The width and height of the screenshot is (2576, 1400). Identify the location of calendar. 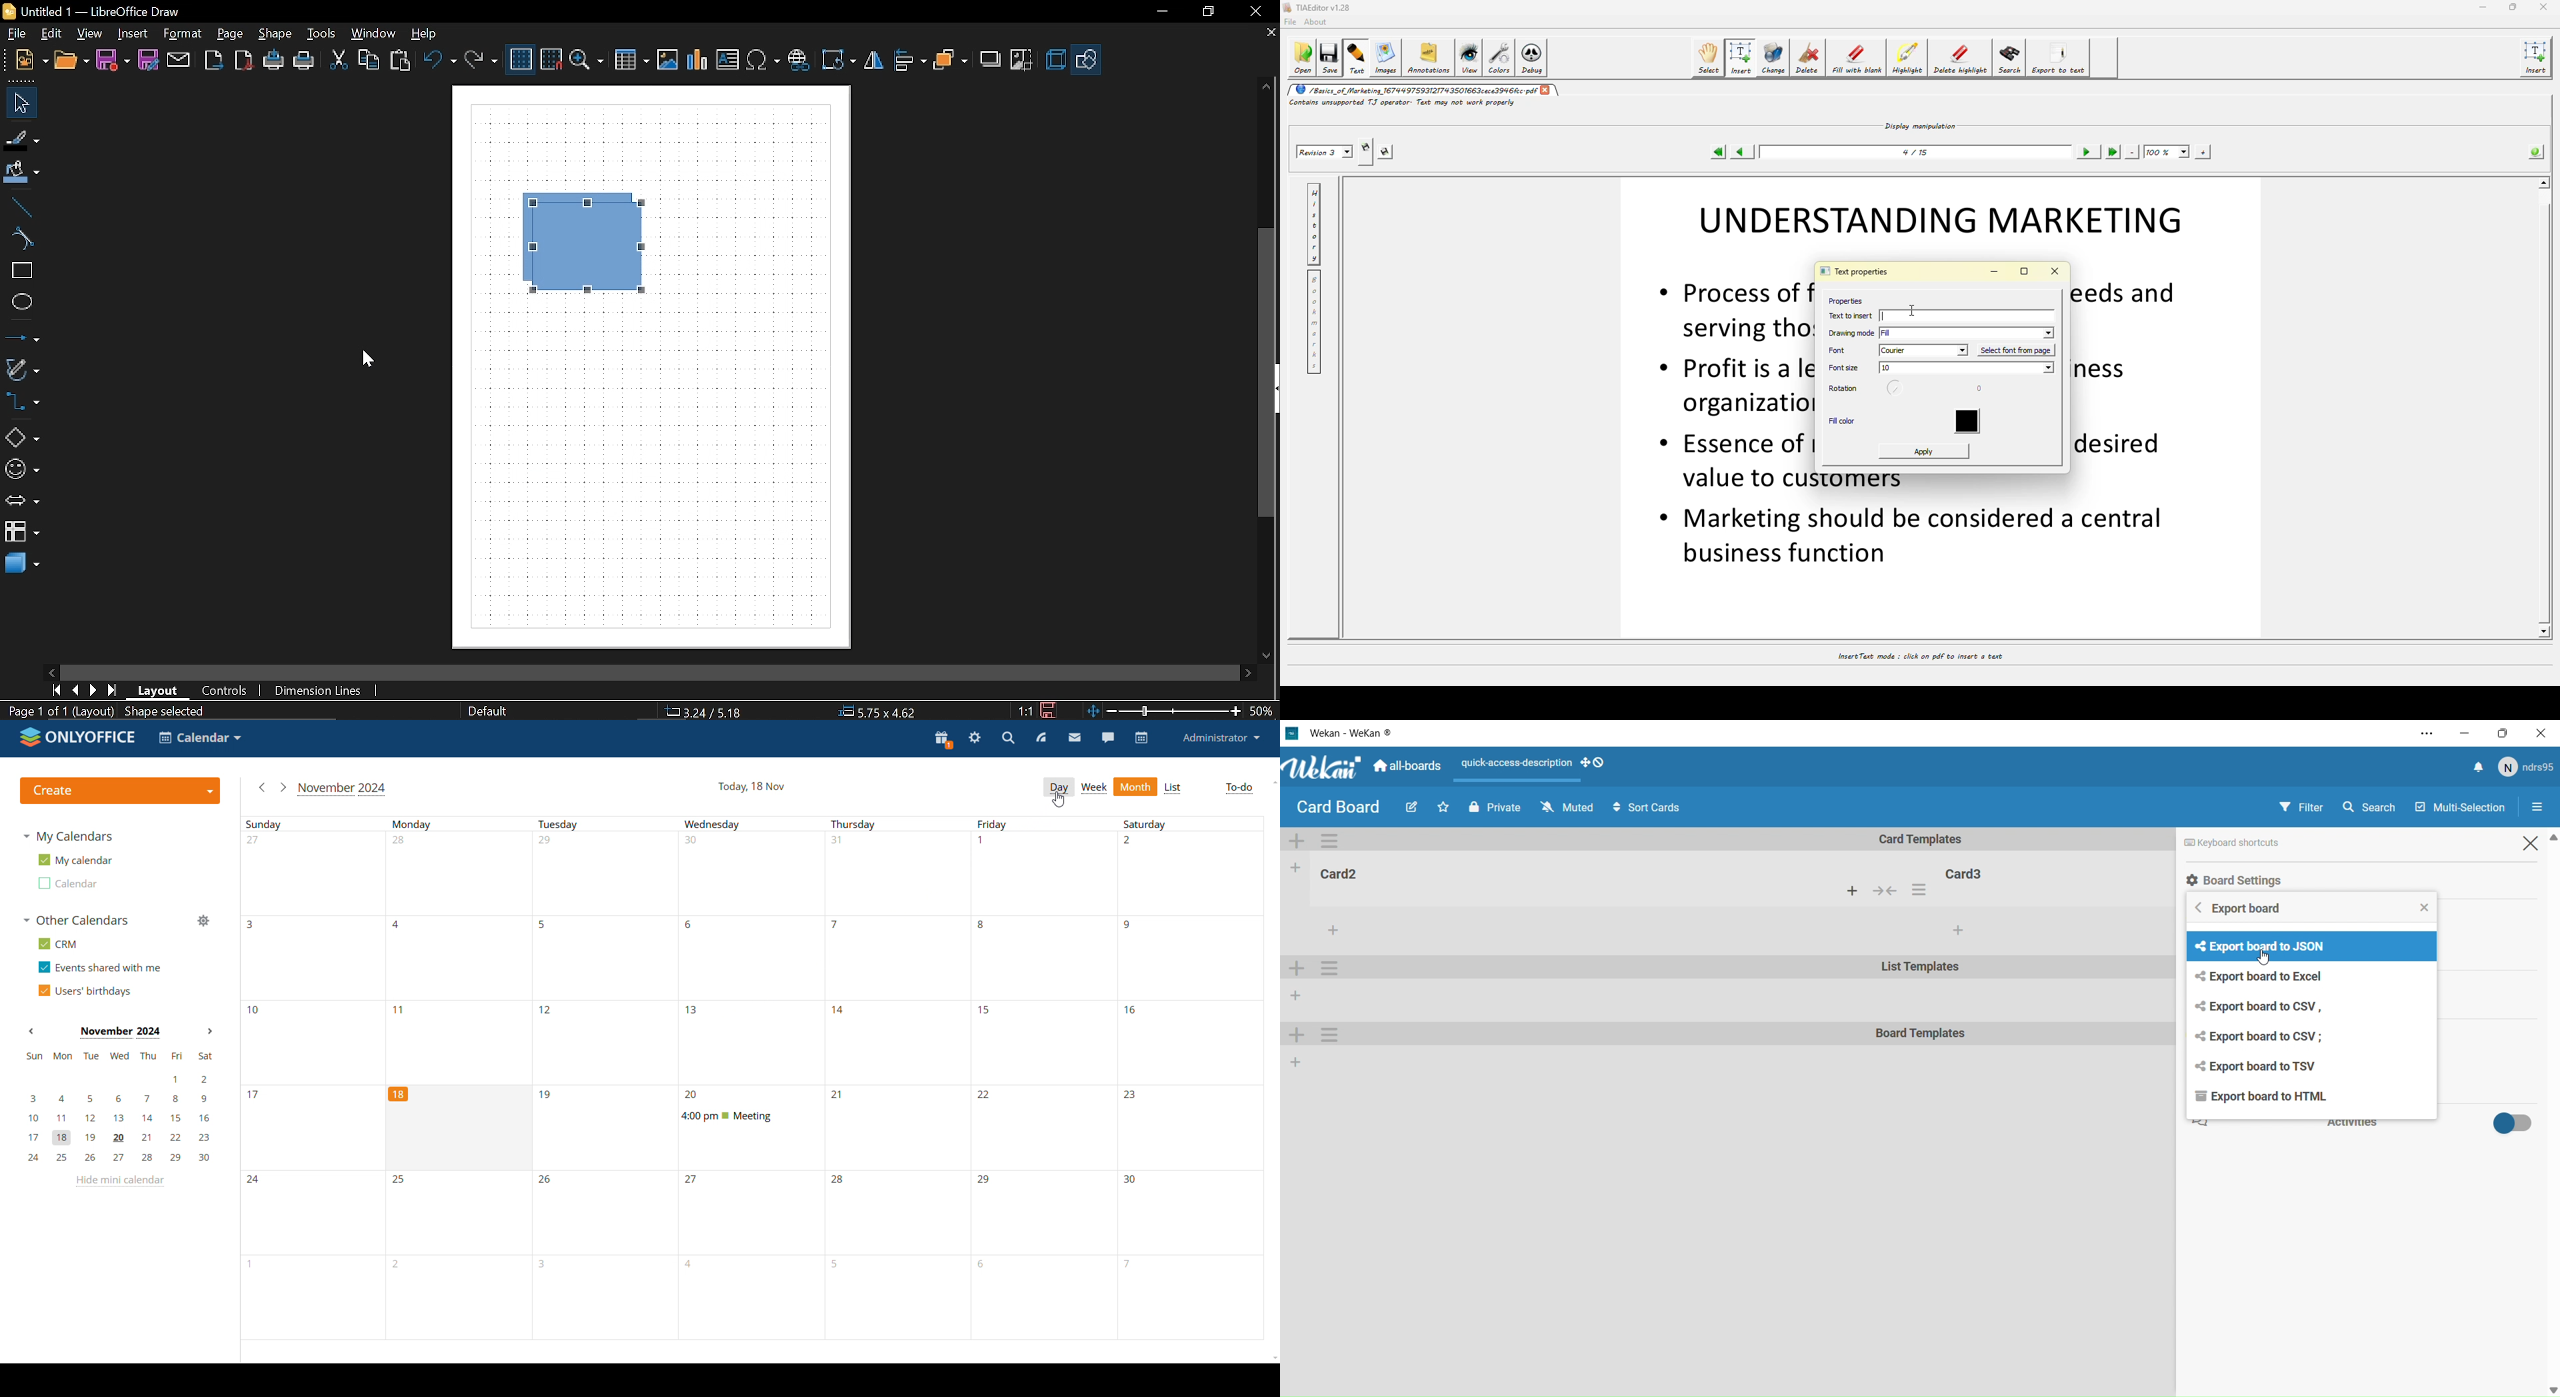
(1141, 737).